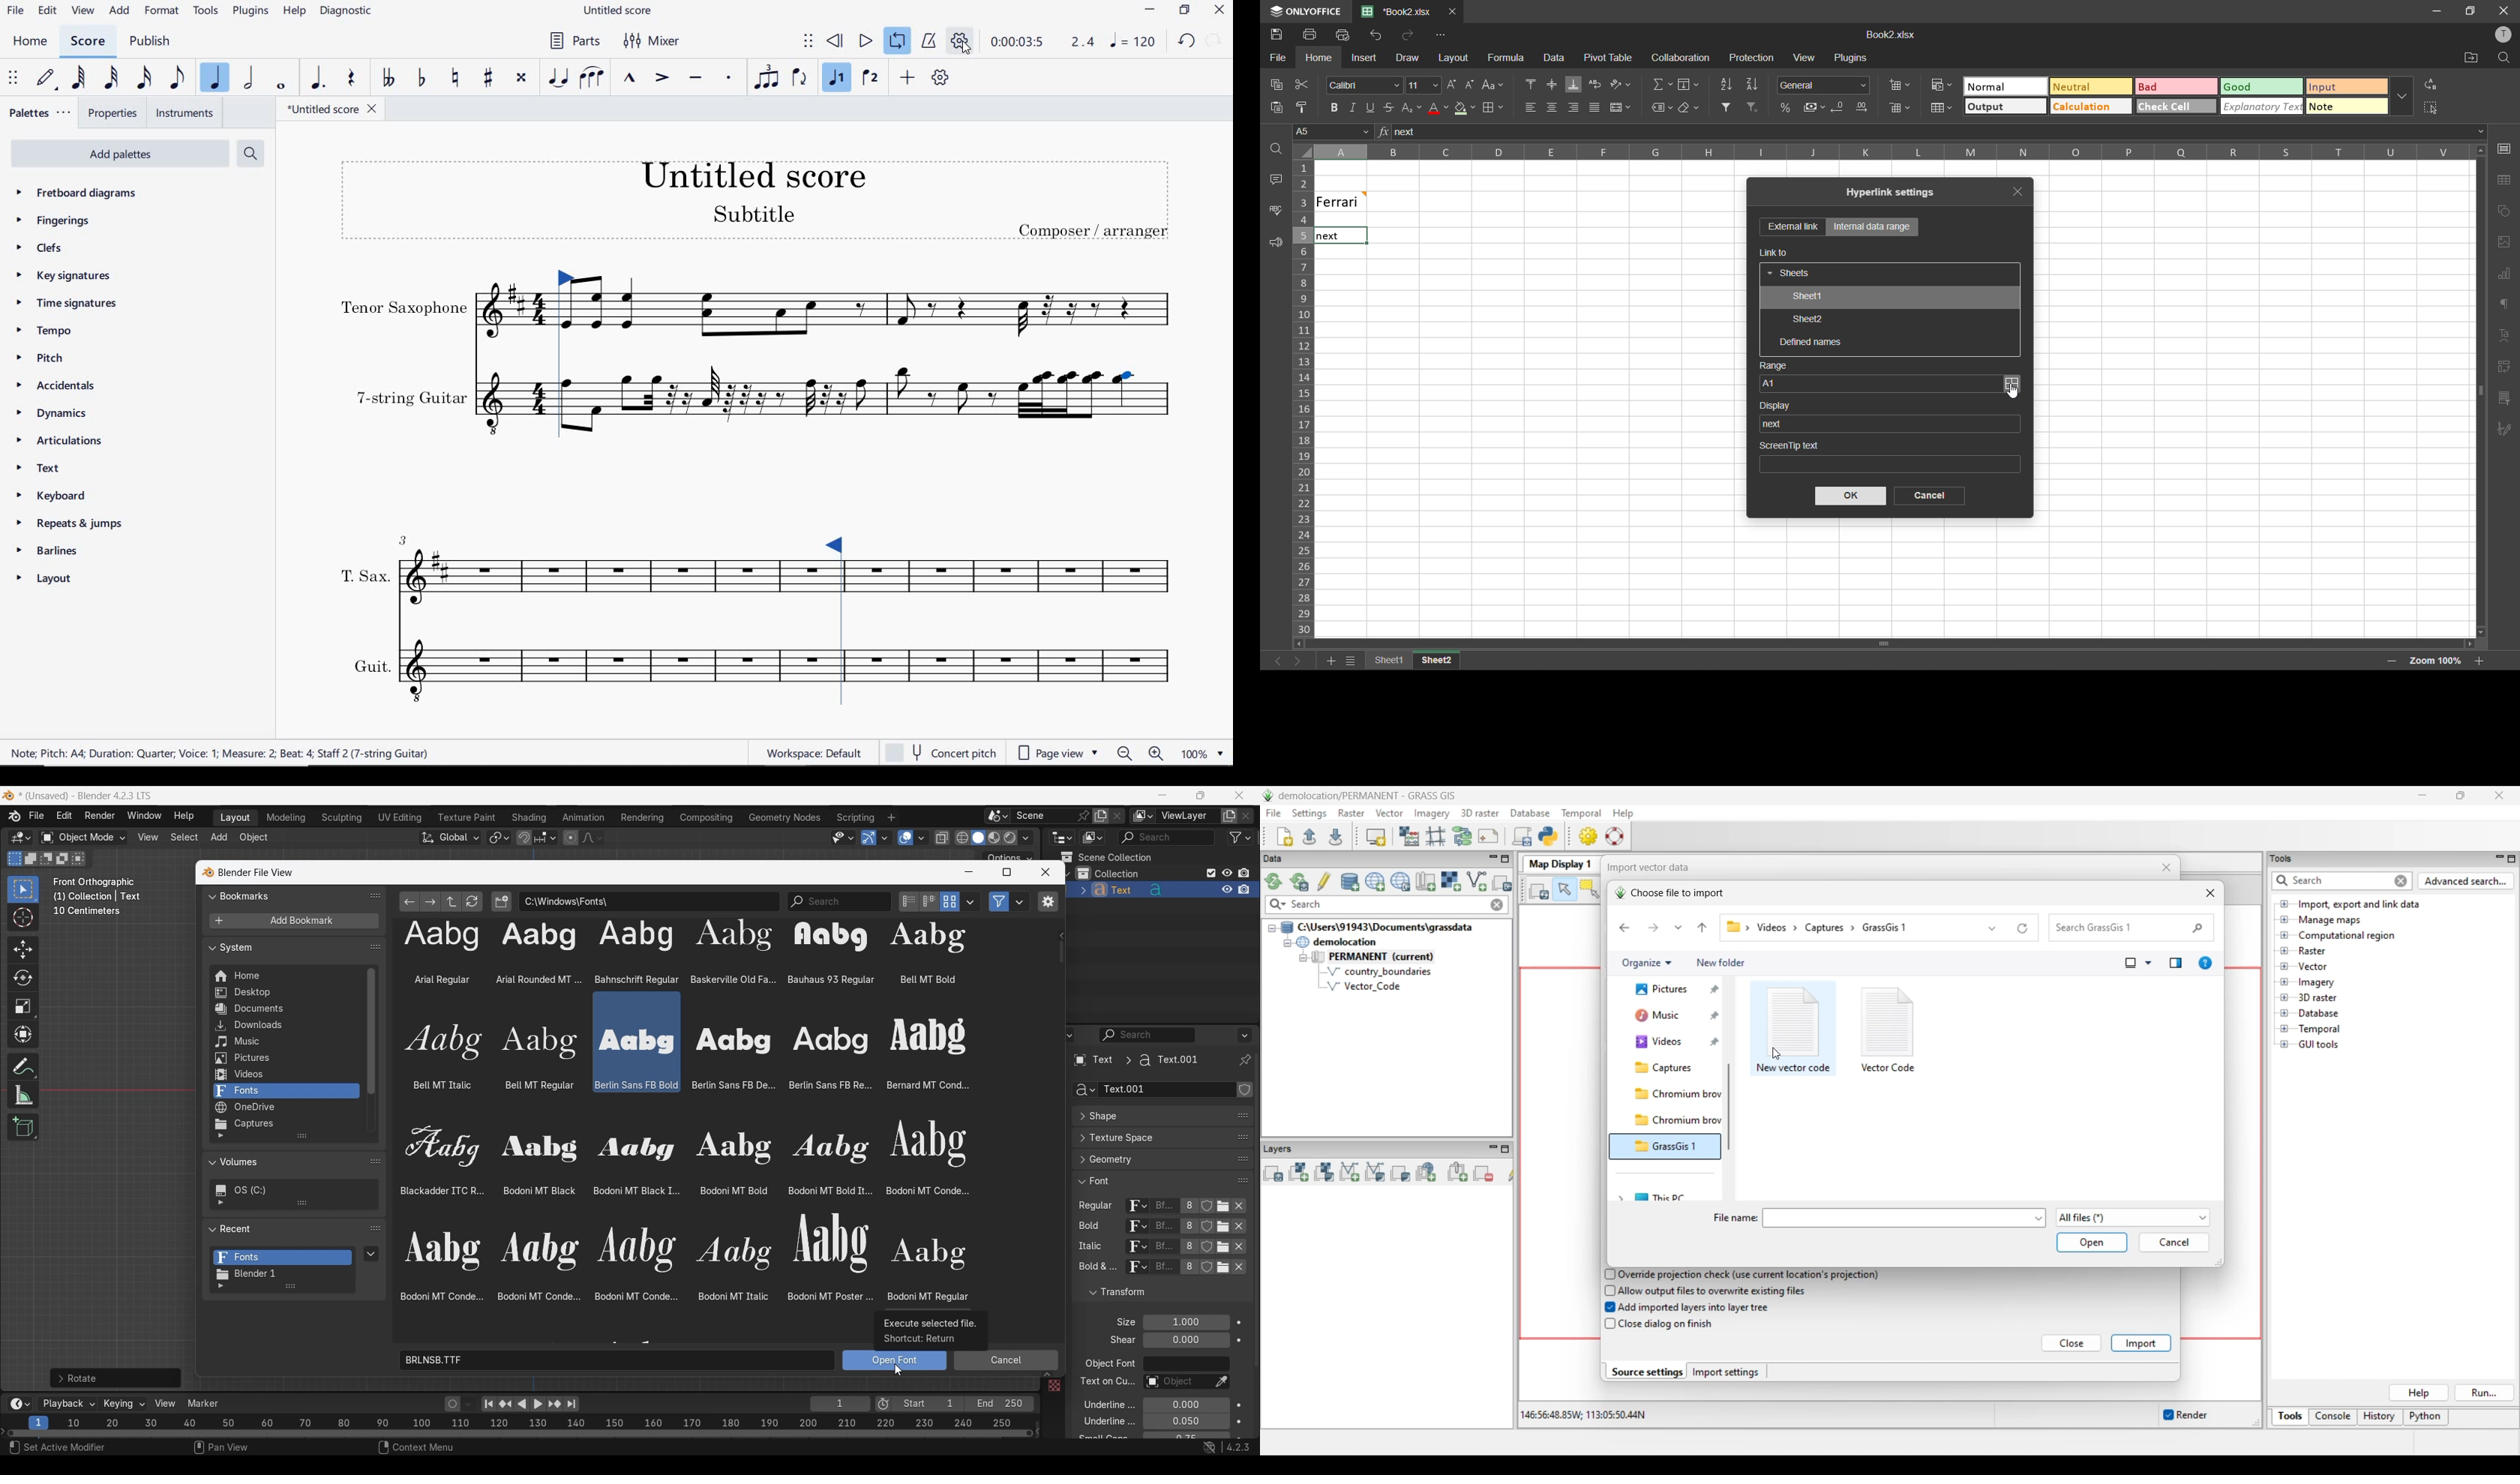 The width and height of the screenshot is (2520, 1484). I want to click on Current frame, so click(840, 1405).